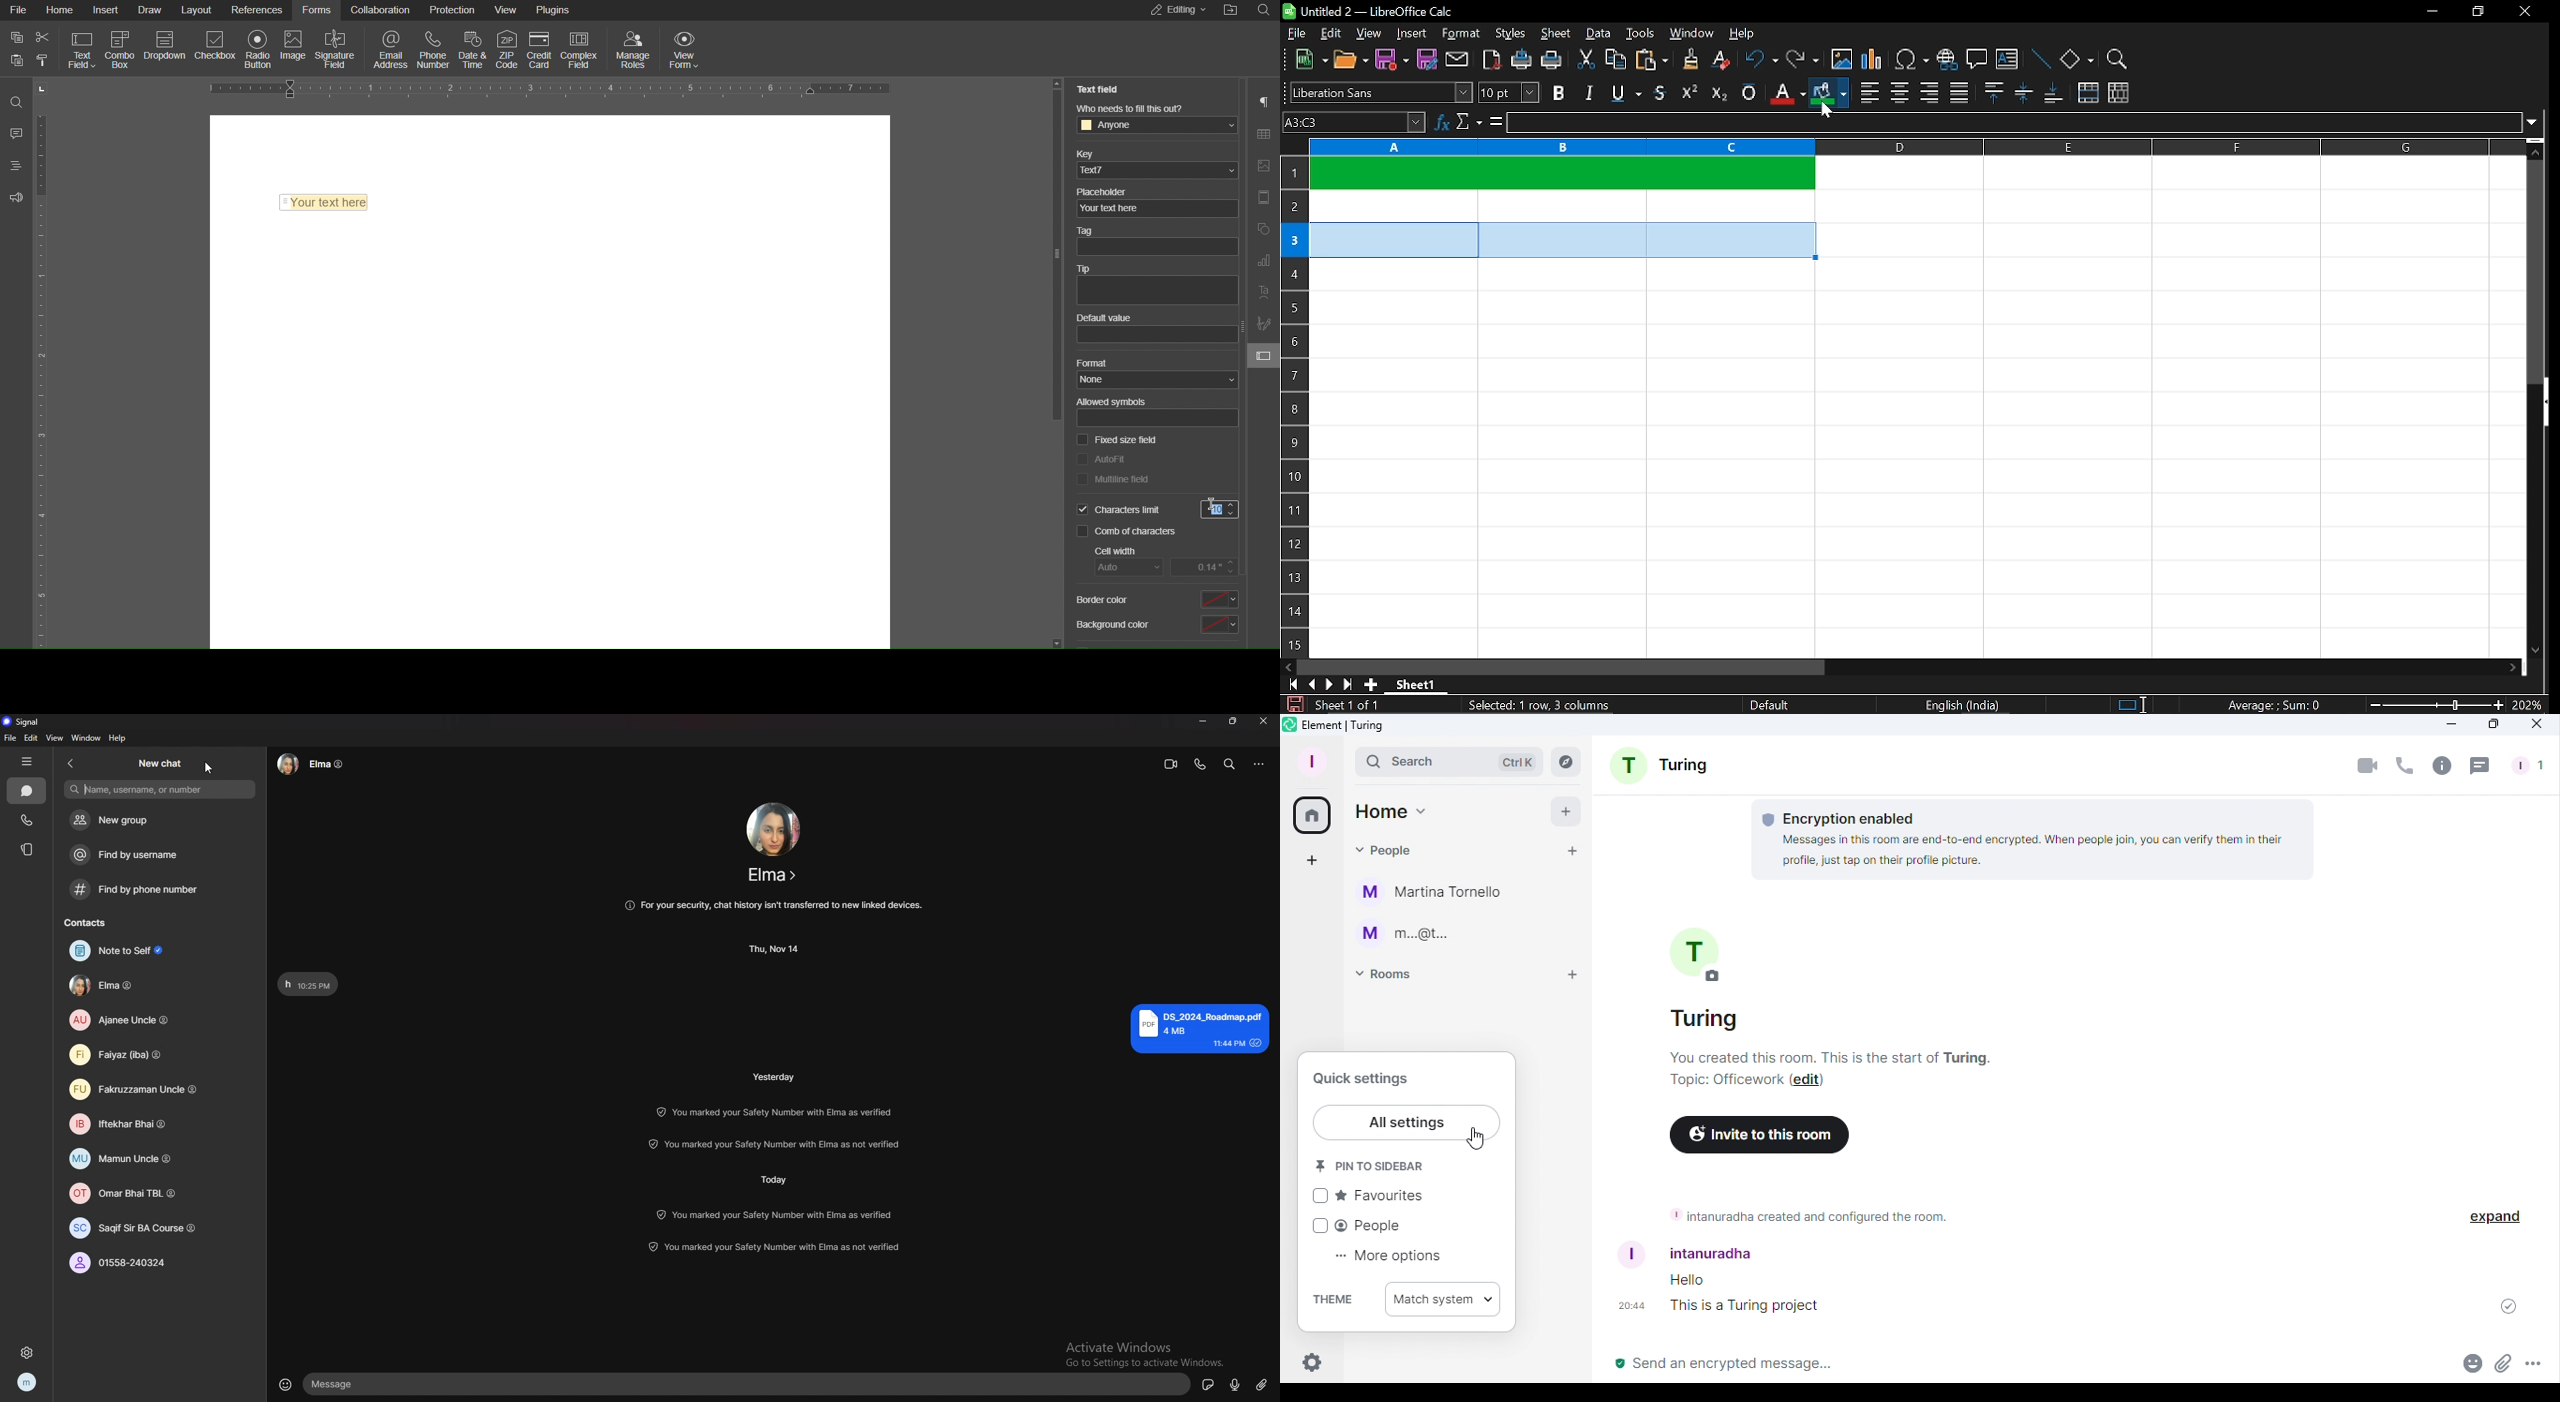 This screenshot has height=1428, width=2576. Describe the element at coordinates (1828, 94) in the screenshot. I see `cell color` at that location.